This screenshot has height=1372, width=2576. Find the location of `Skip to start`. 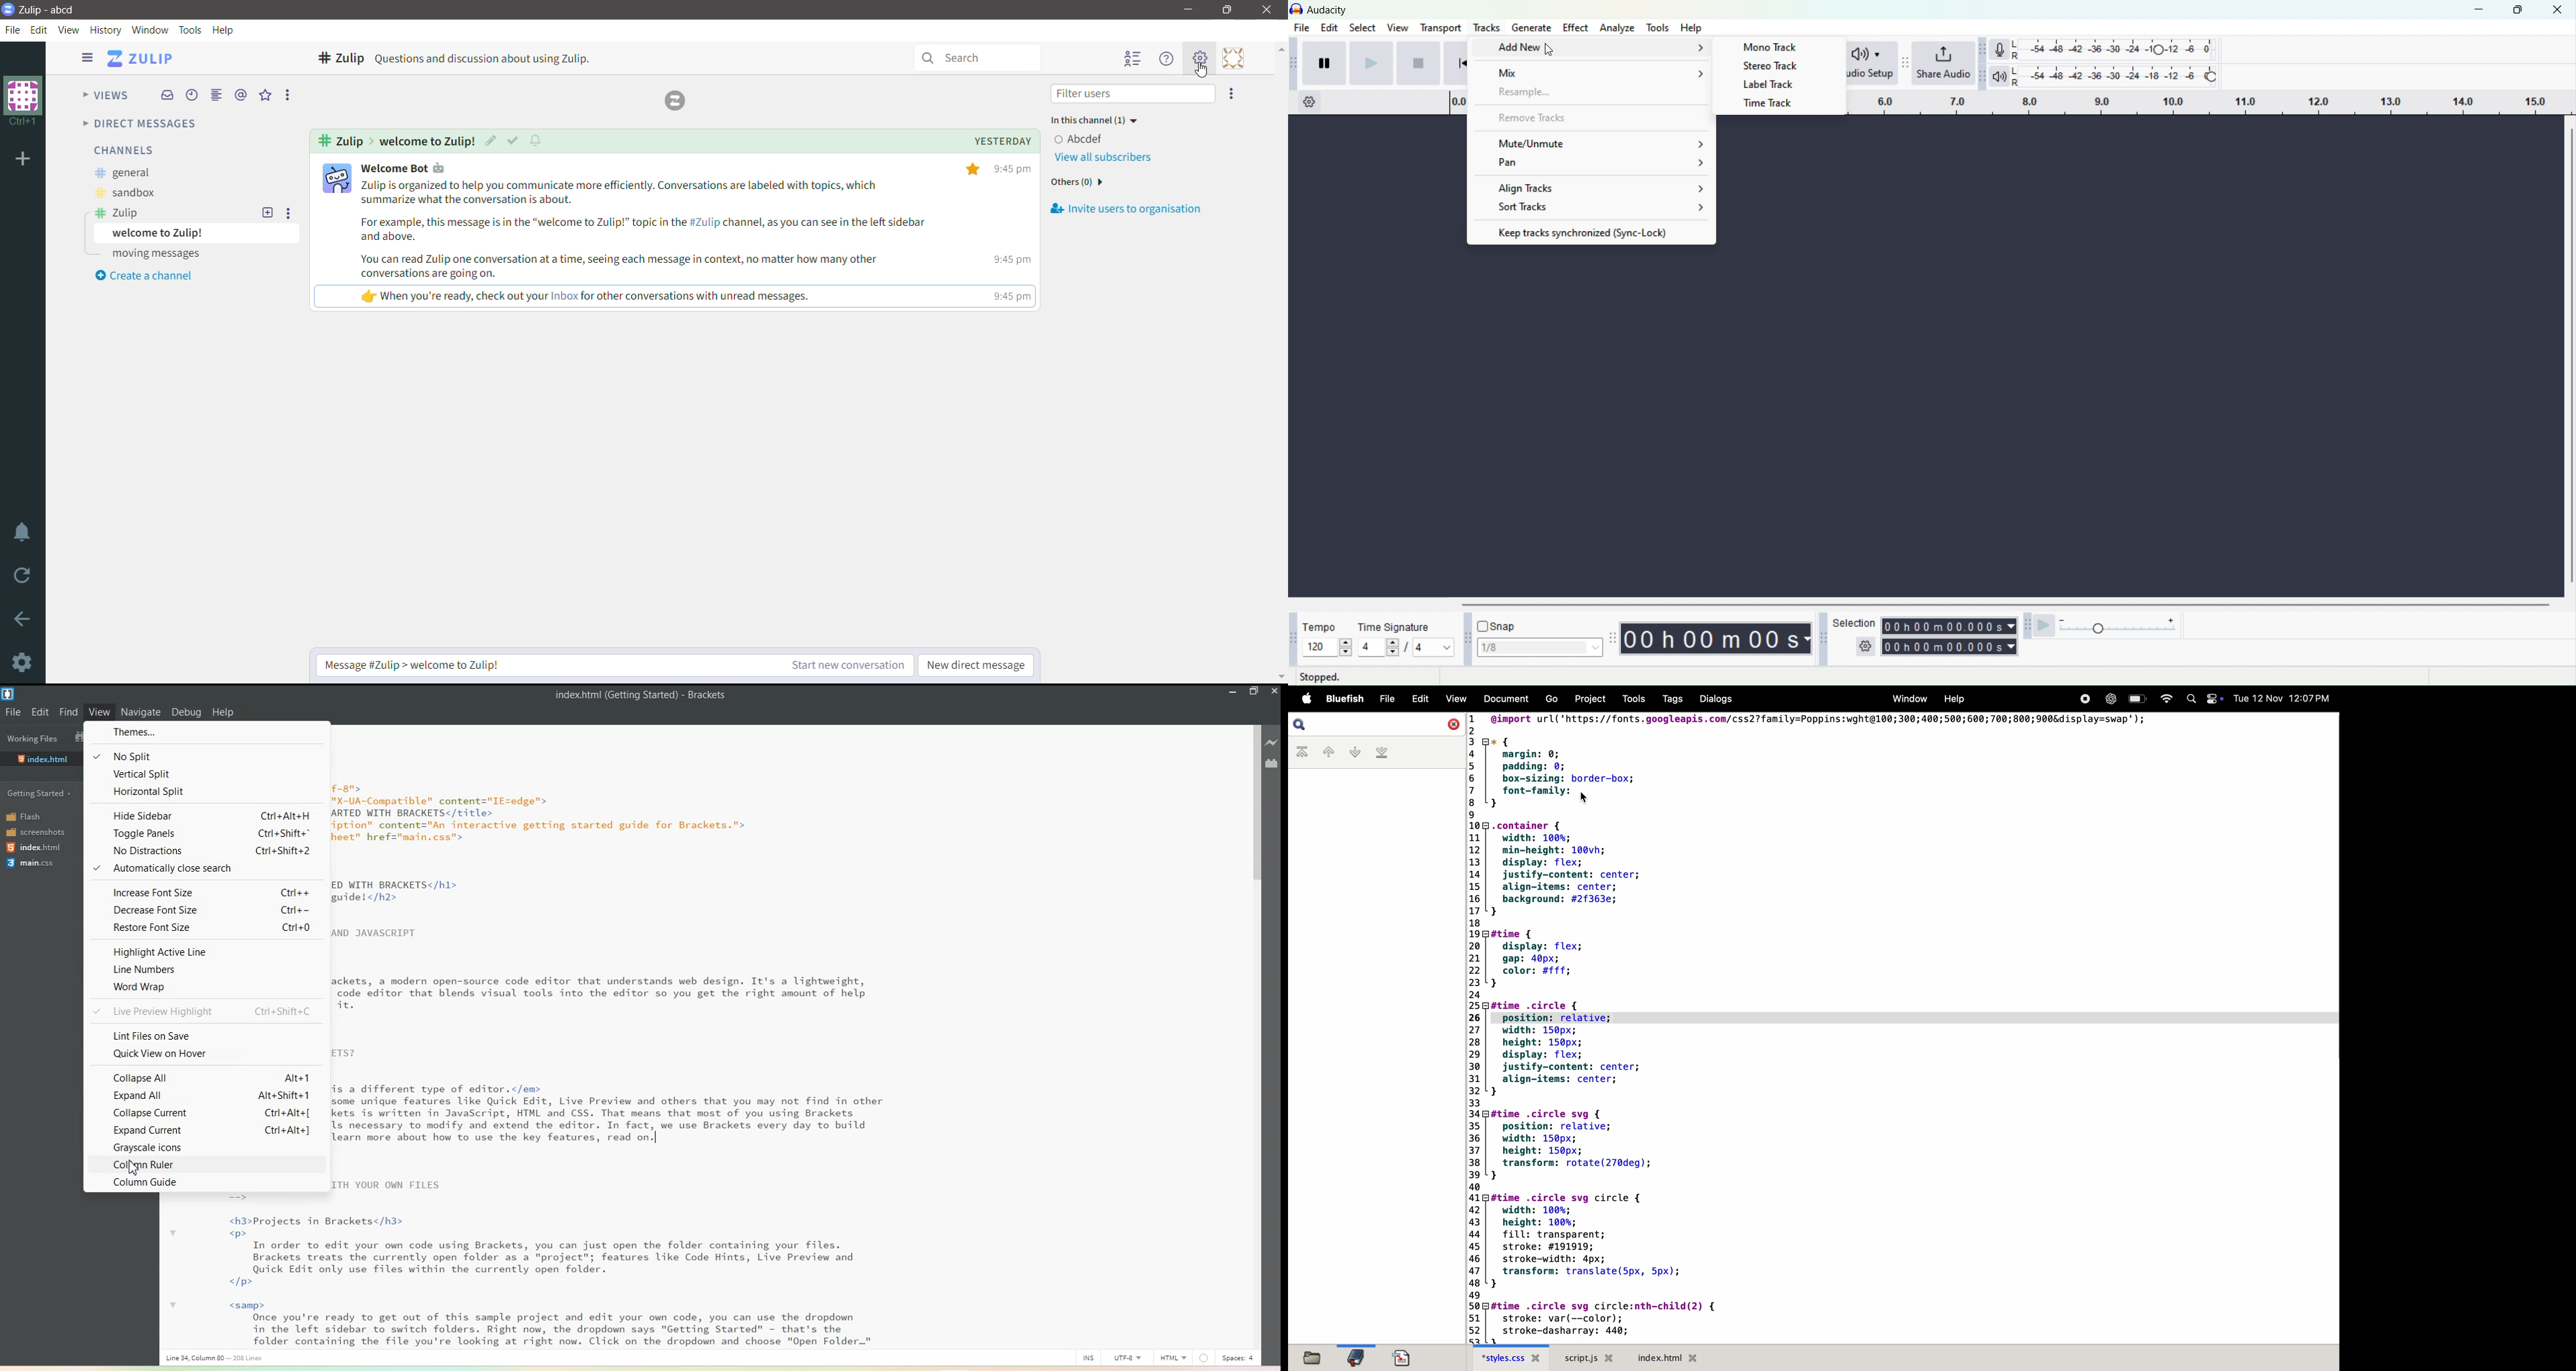

Skip to start is located at coordinates (1455, 62).